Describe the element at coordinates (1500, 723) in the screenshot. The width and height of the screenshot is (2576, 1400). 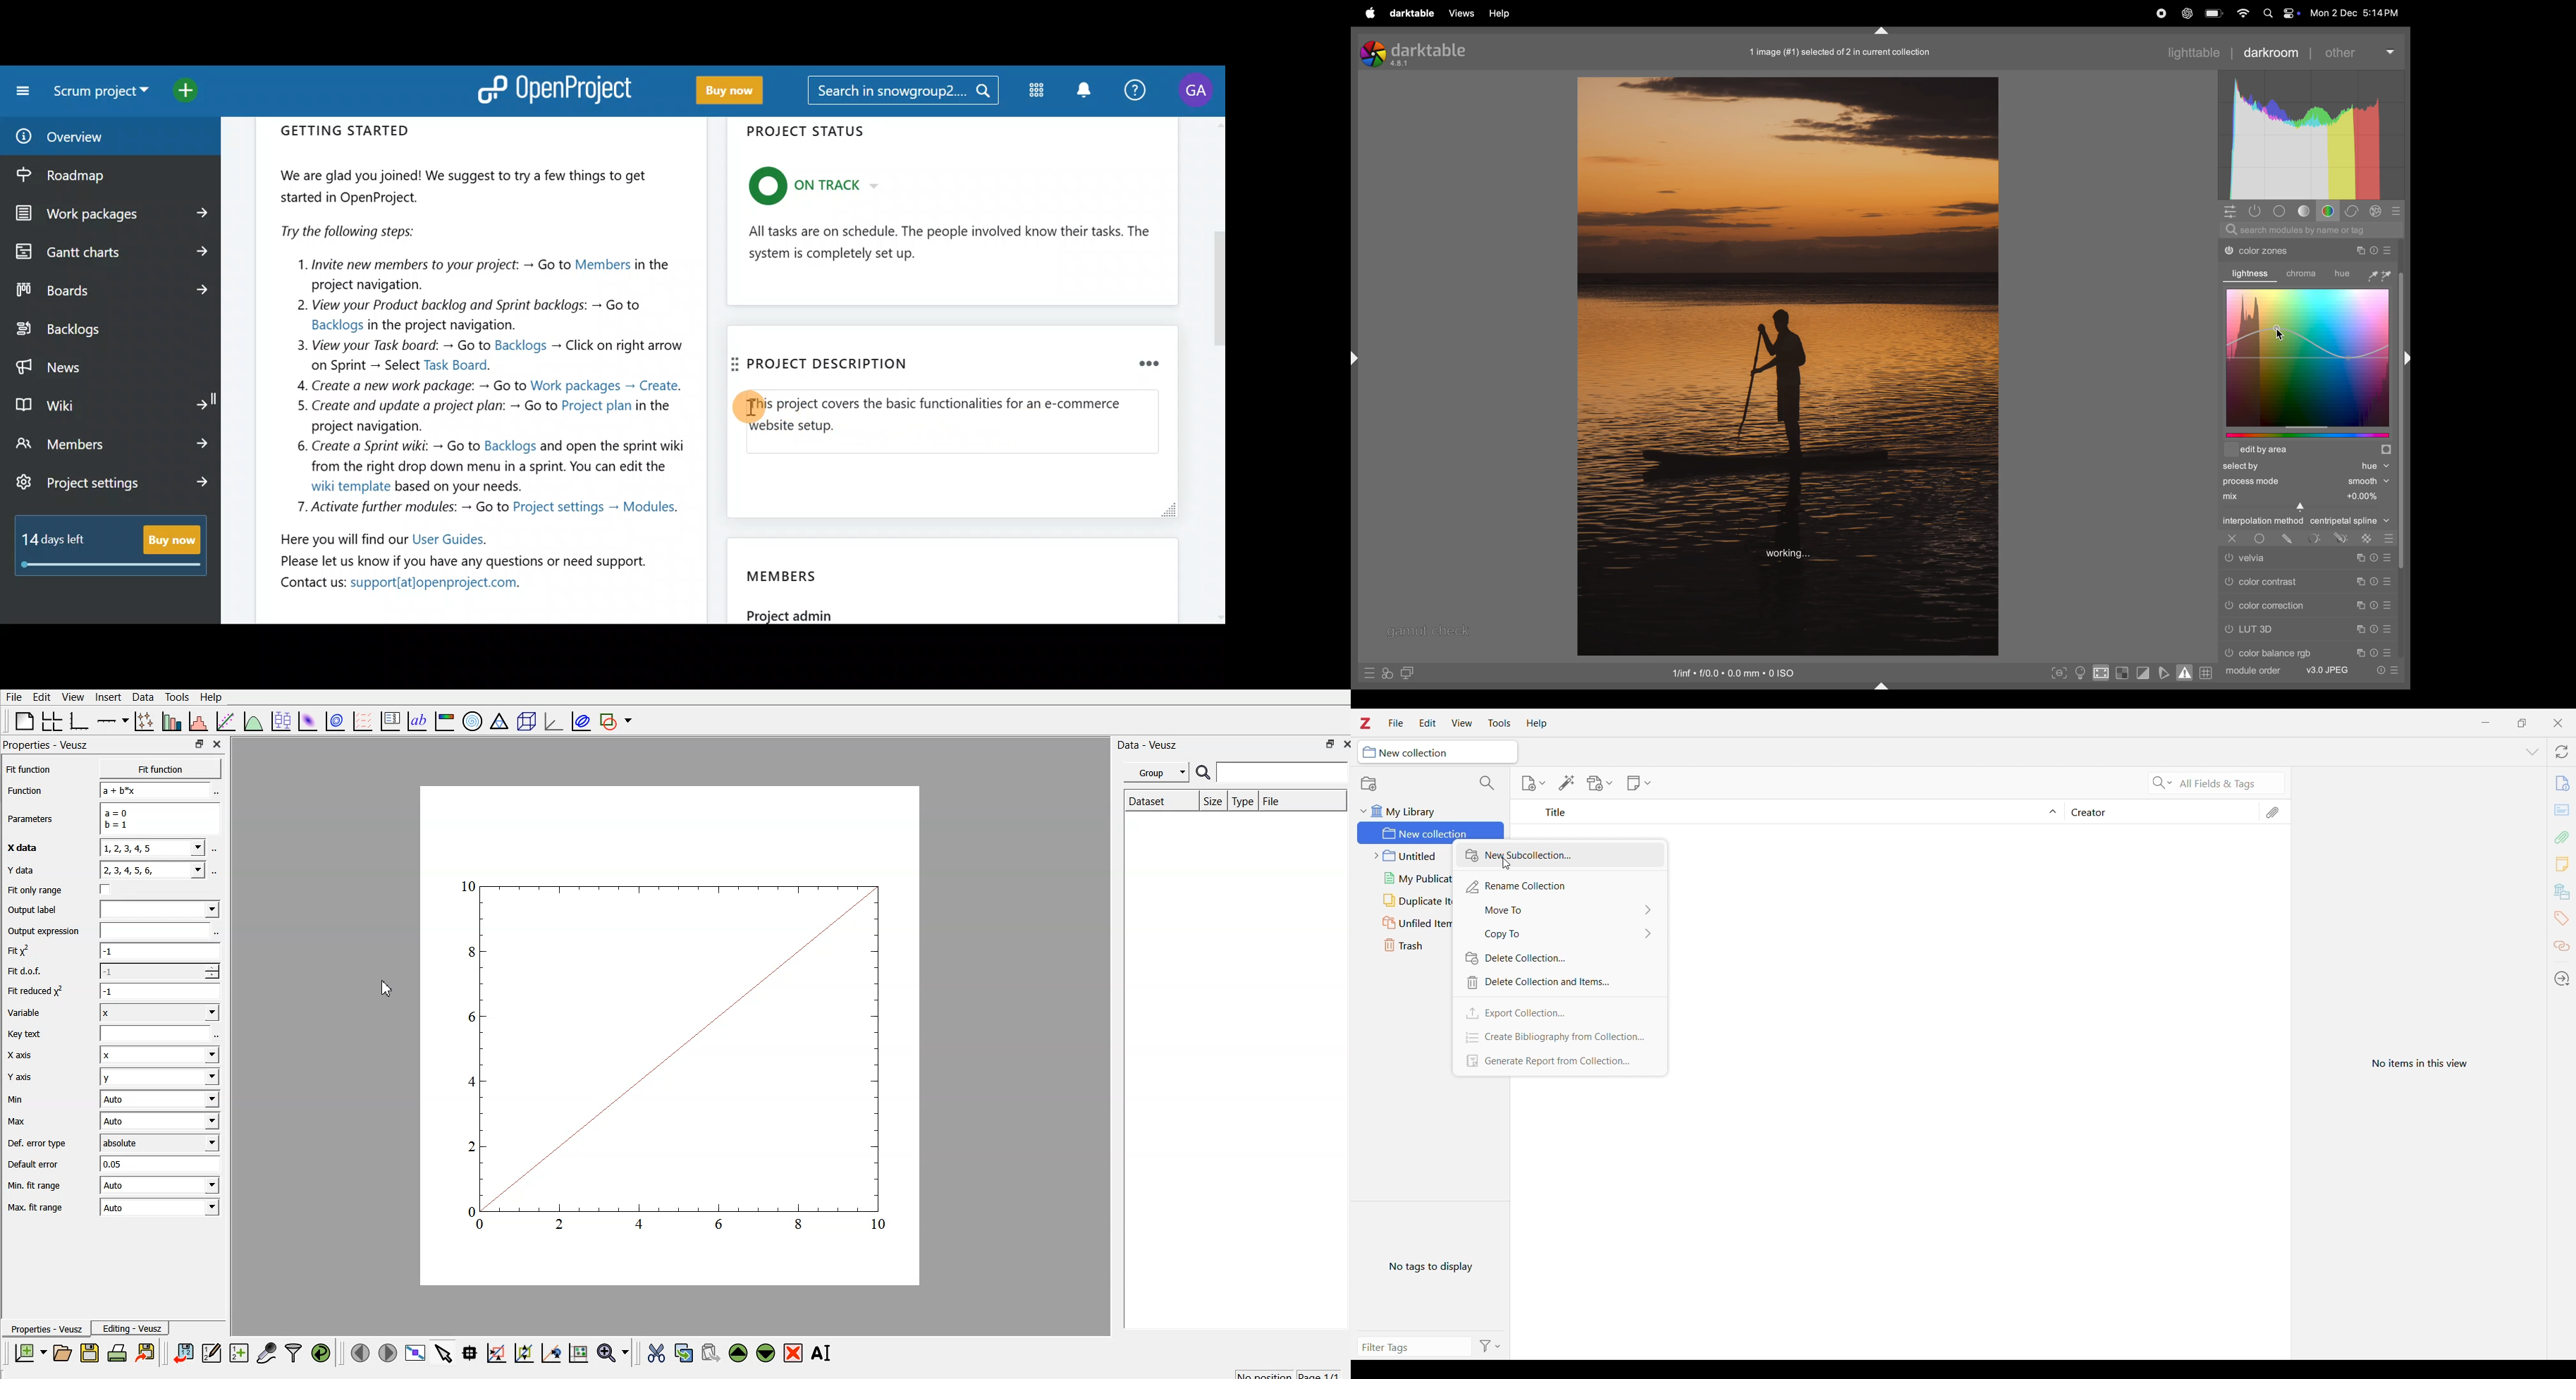
I see `Tools menu` at that location.